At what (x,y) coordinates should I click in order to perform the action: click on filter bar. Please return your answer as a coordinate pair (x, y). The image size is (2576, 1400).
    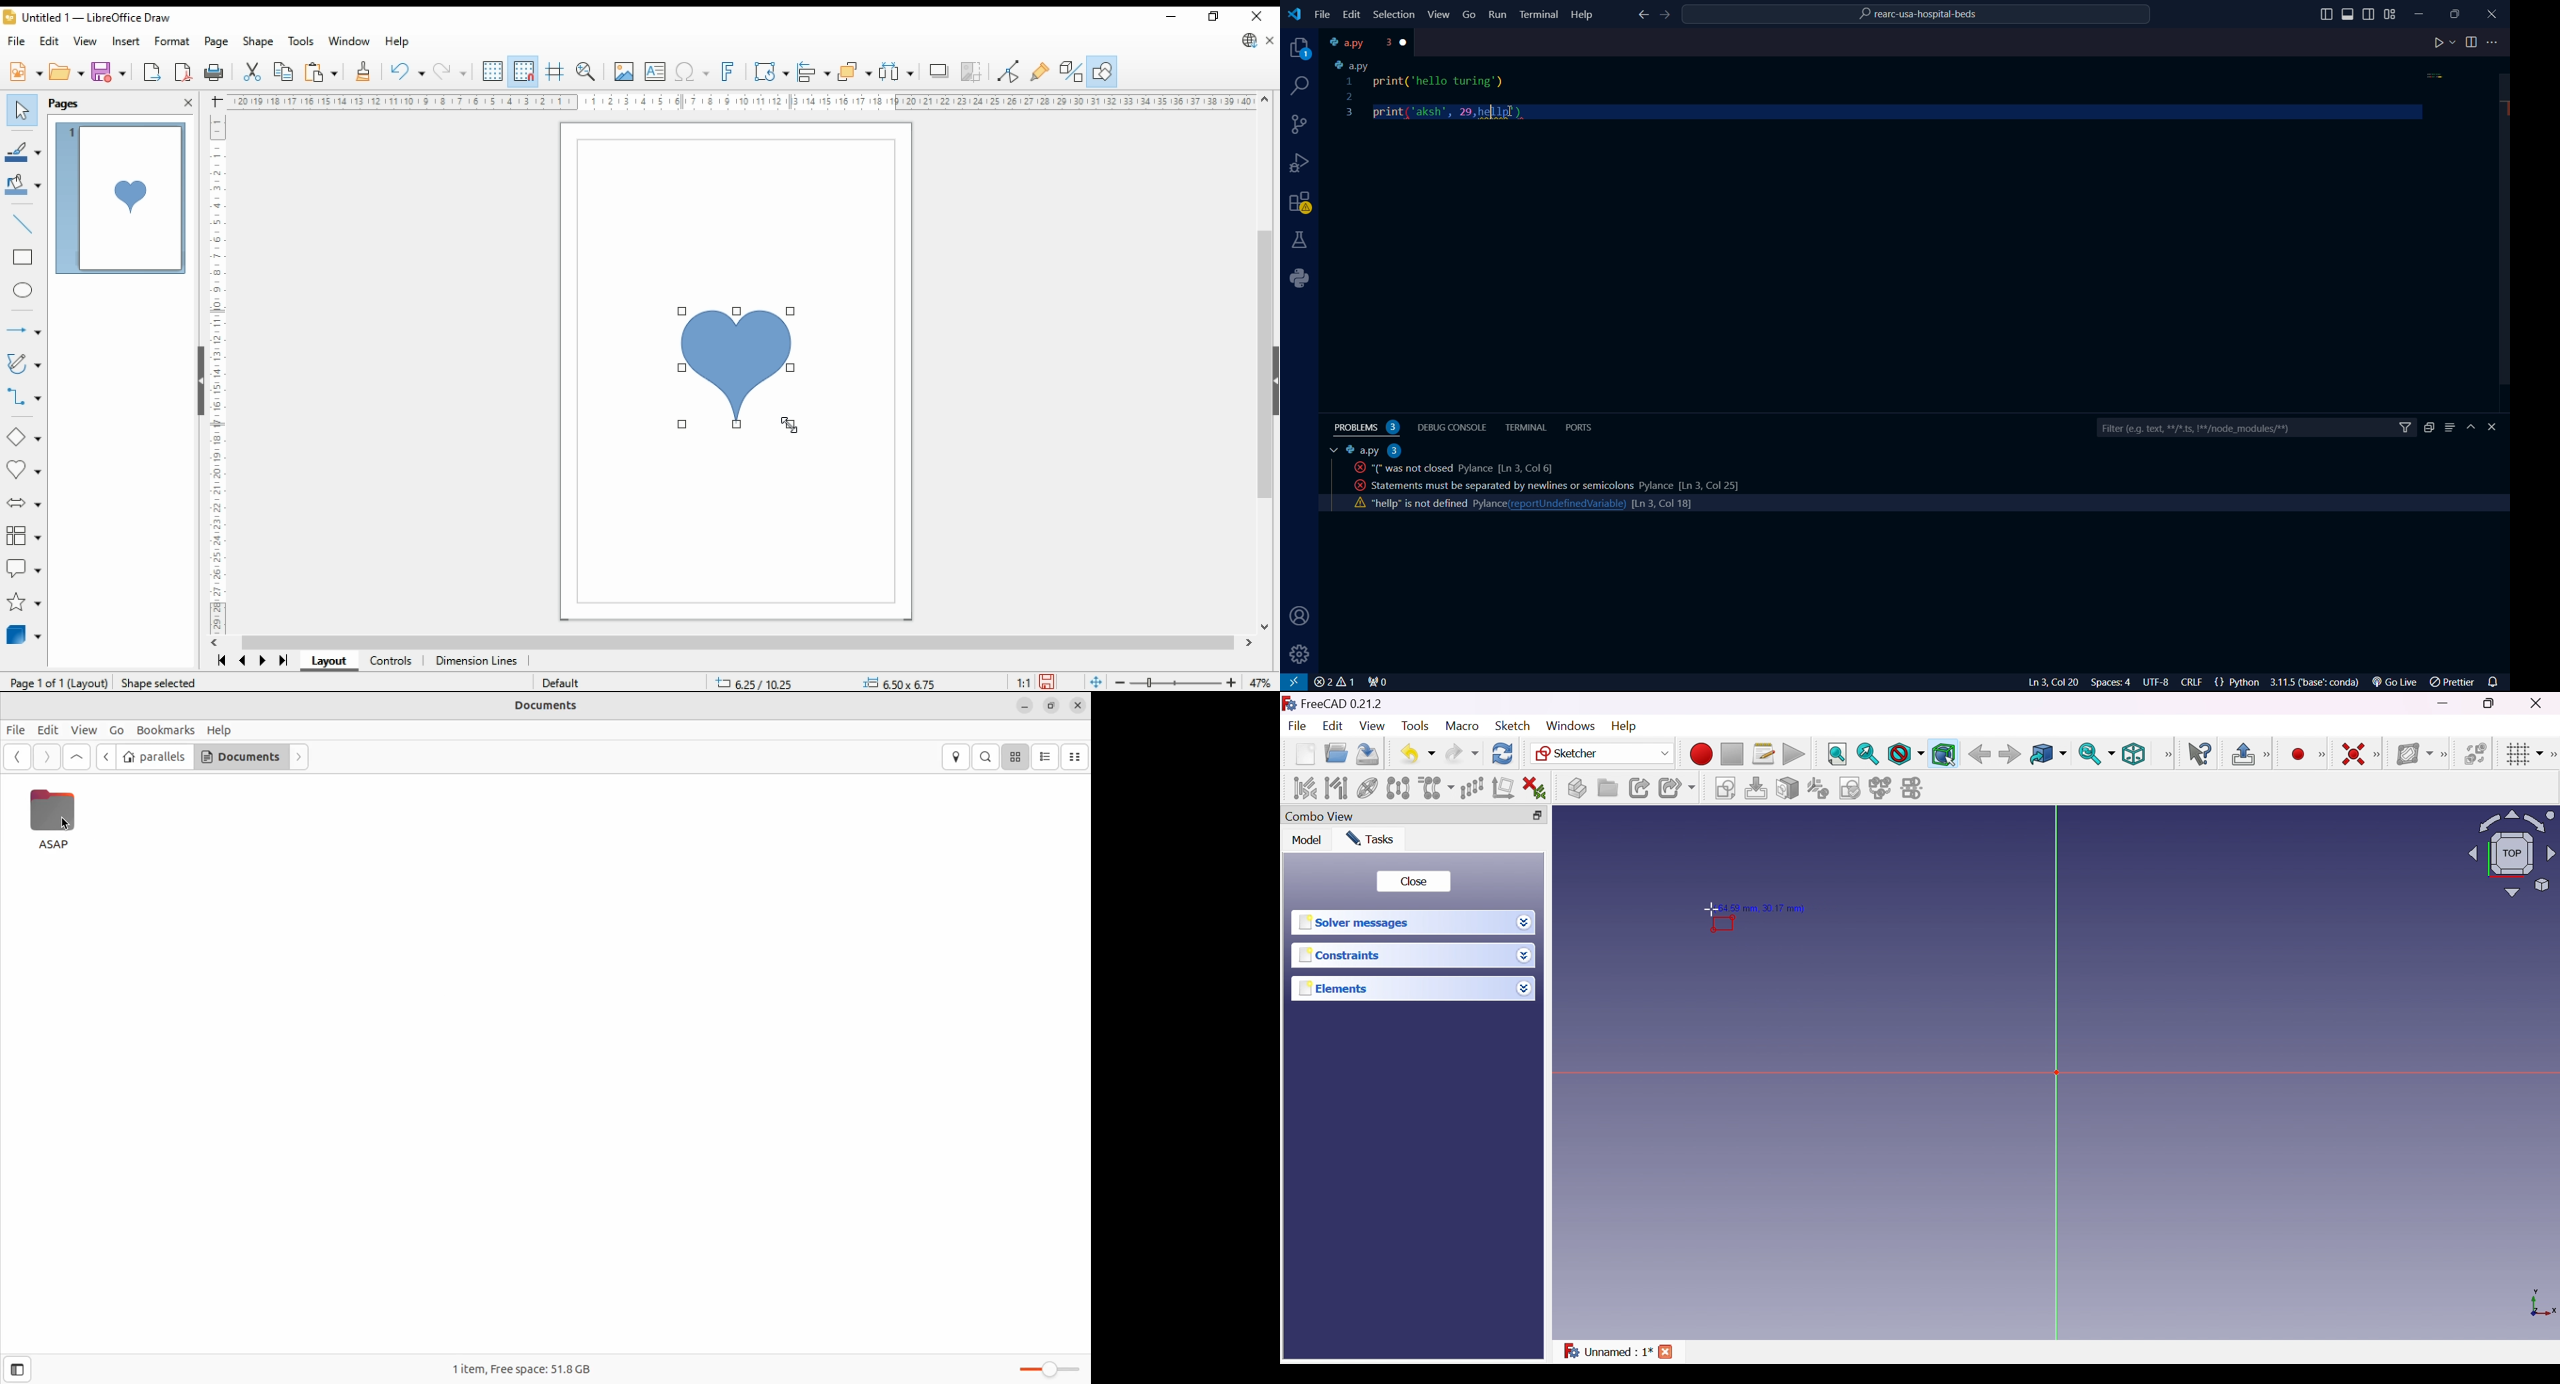
    Looking at the image, I should click on (2256, 429).